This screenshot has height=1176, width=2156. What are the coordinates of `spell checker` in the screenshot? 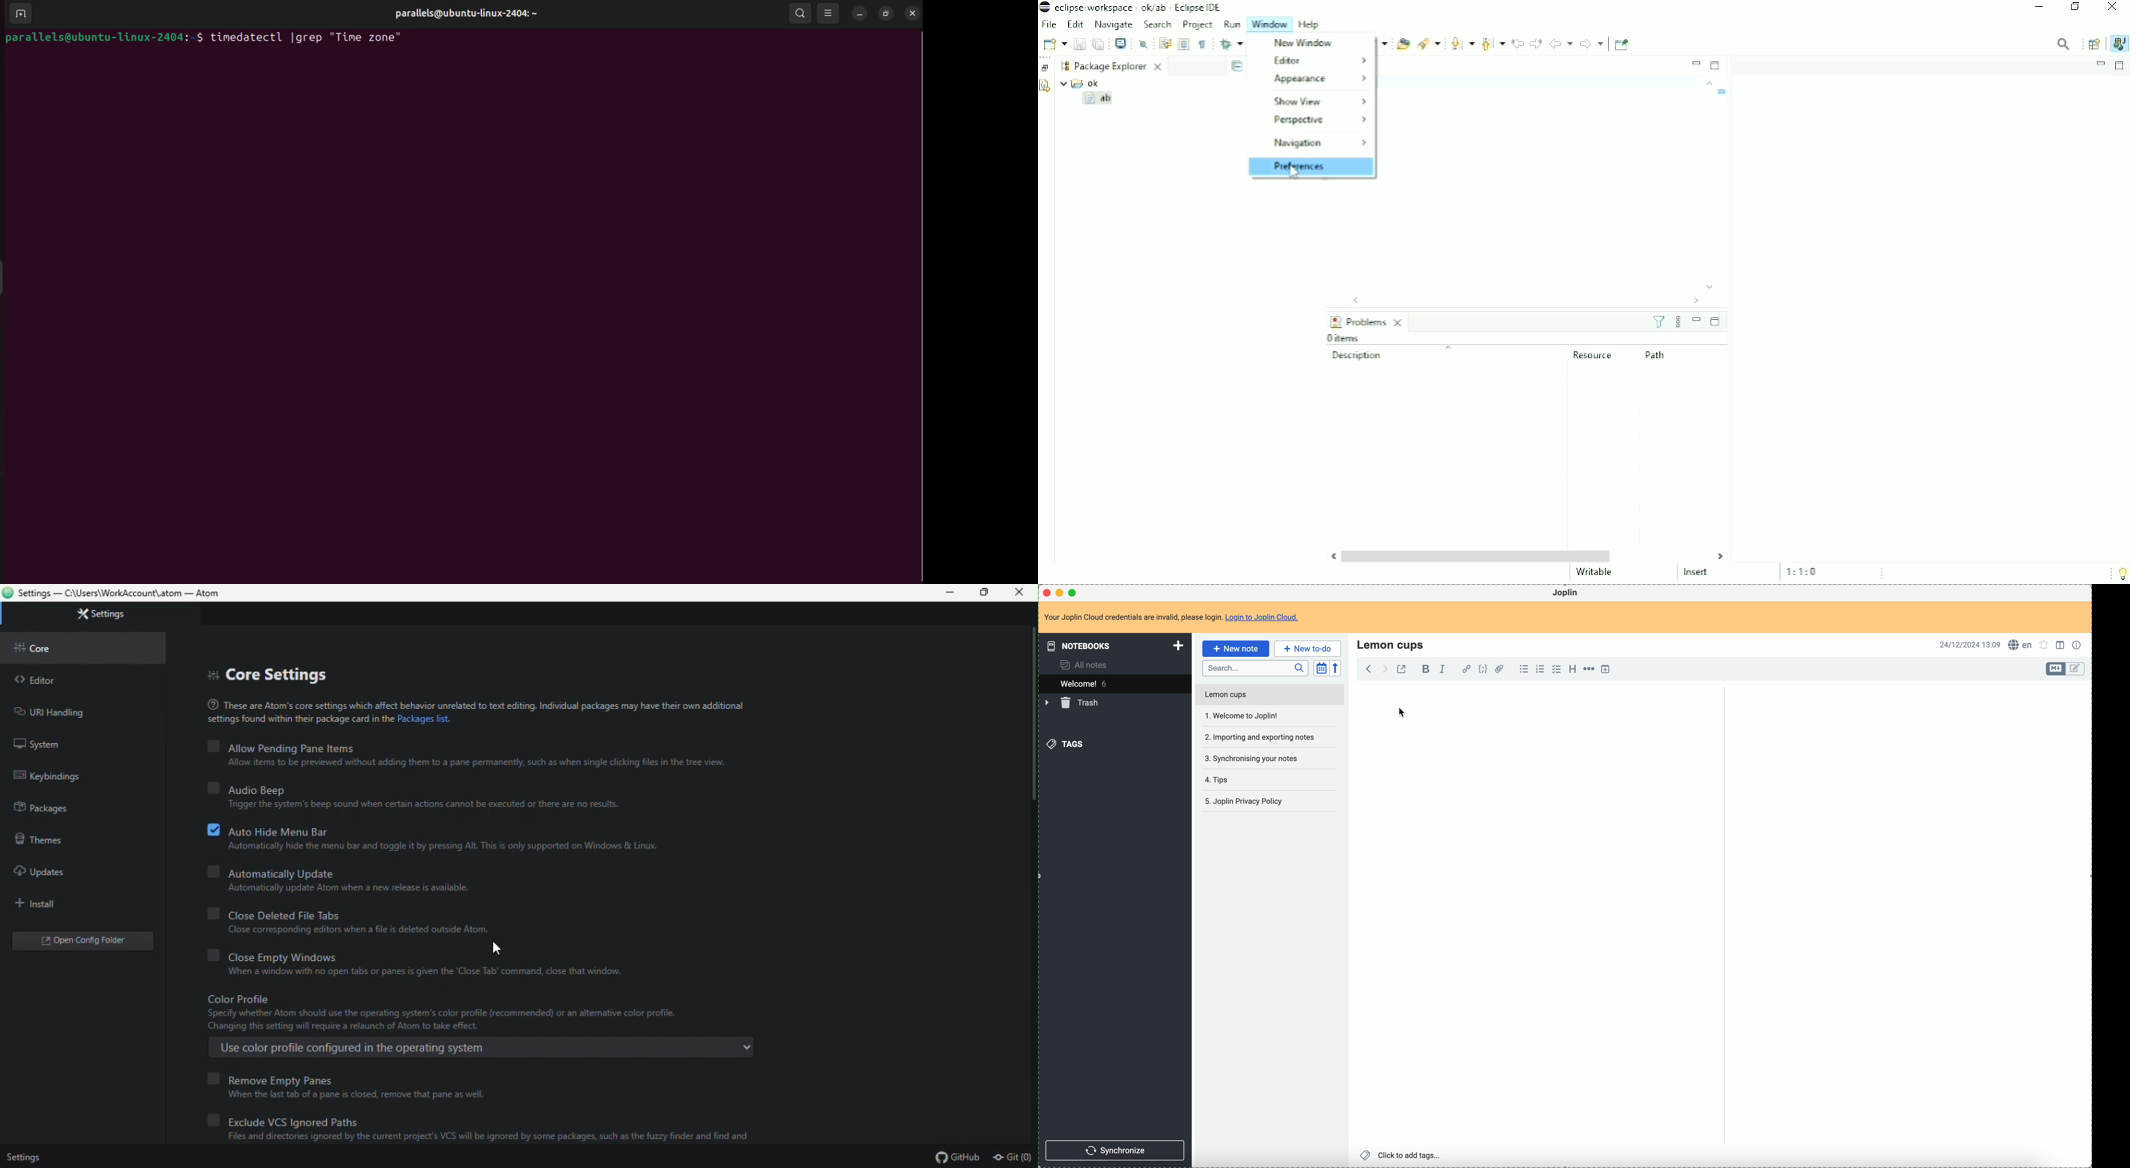 It's located at (2023, 645).